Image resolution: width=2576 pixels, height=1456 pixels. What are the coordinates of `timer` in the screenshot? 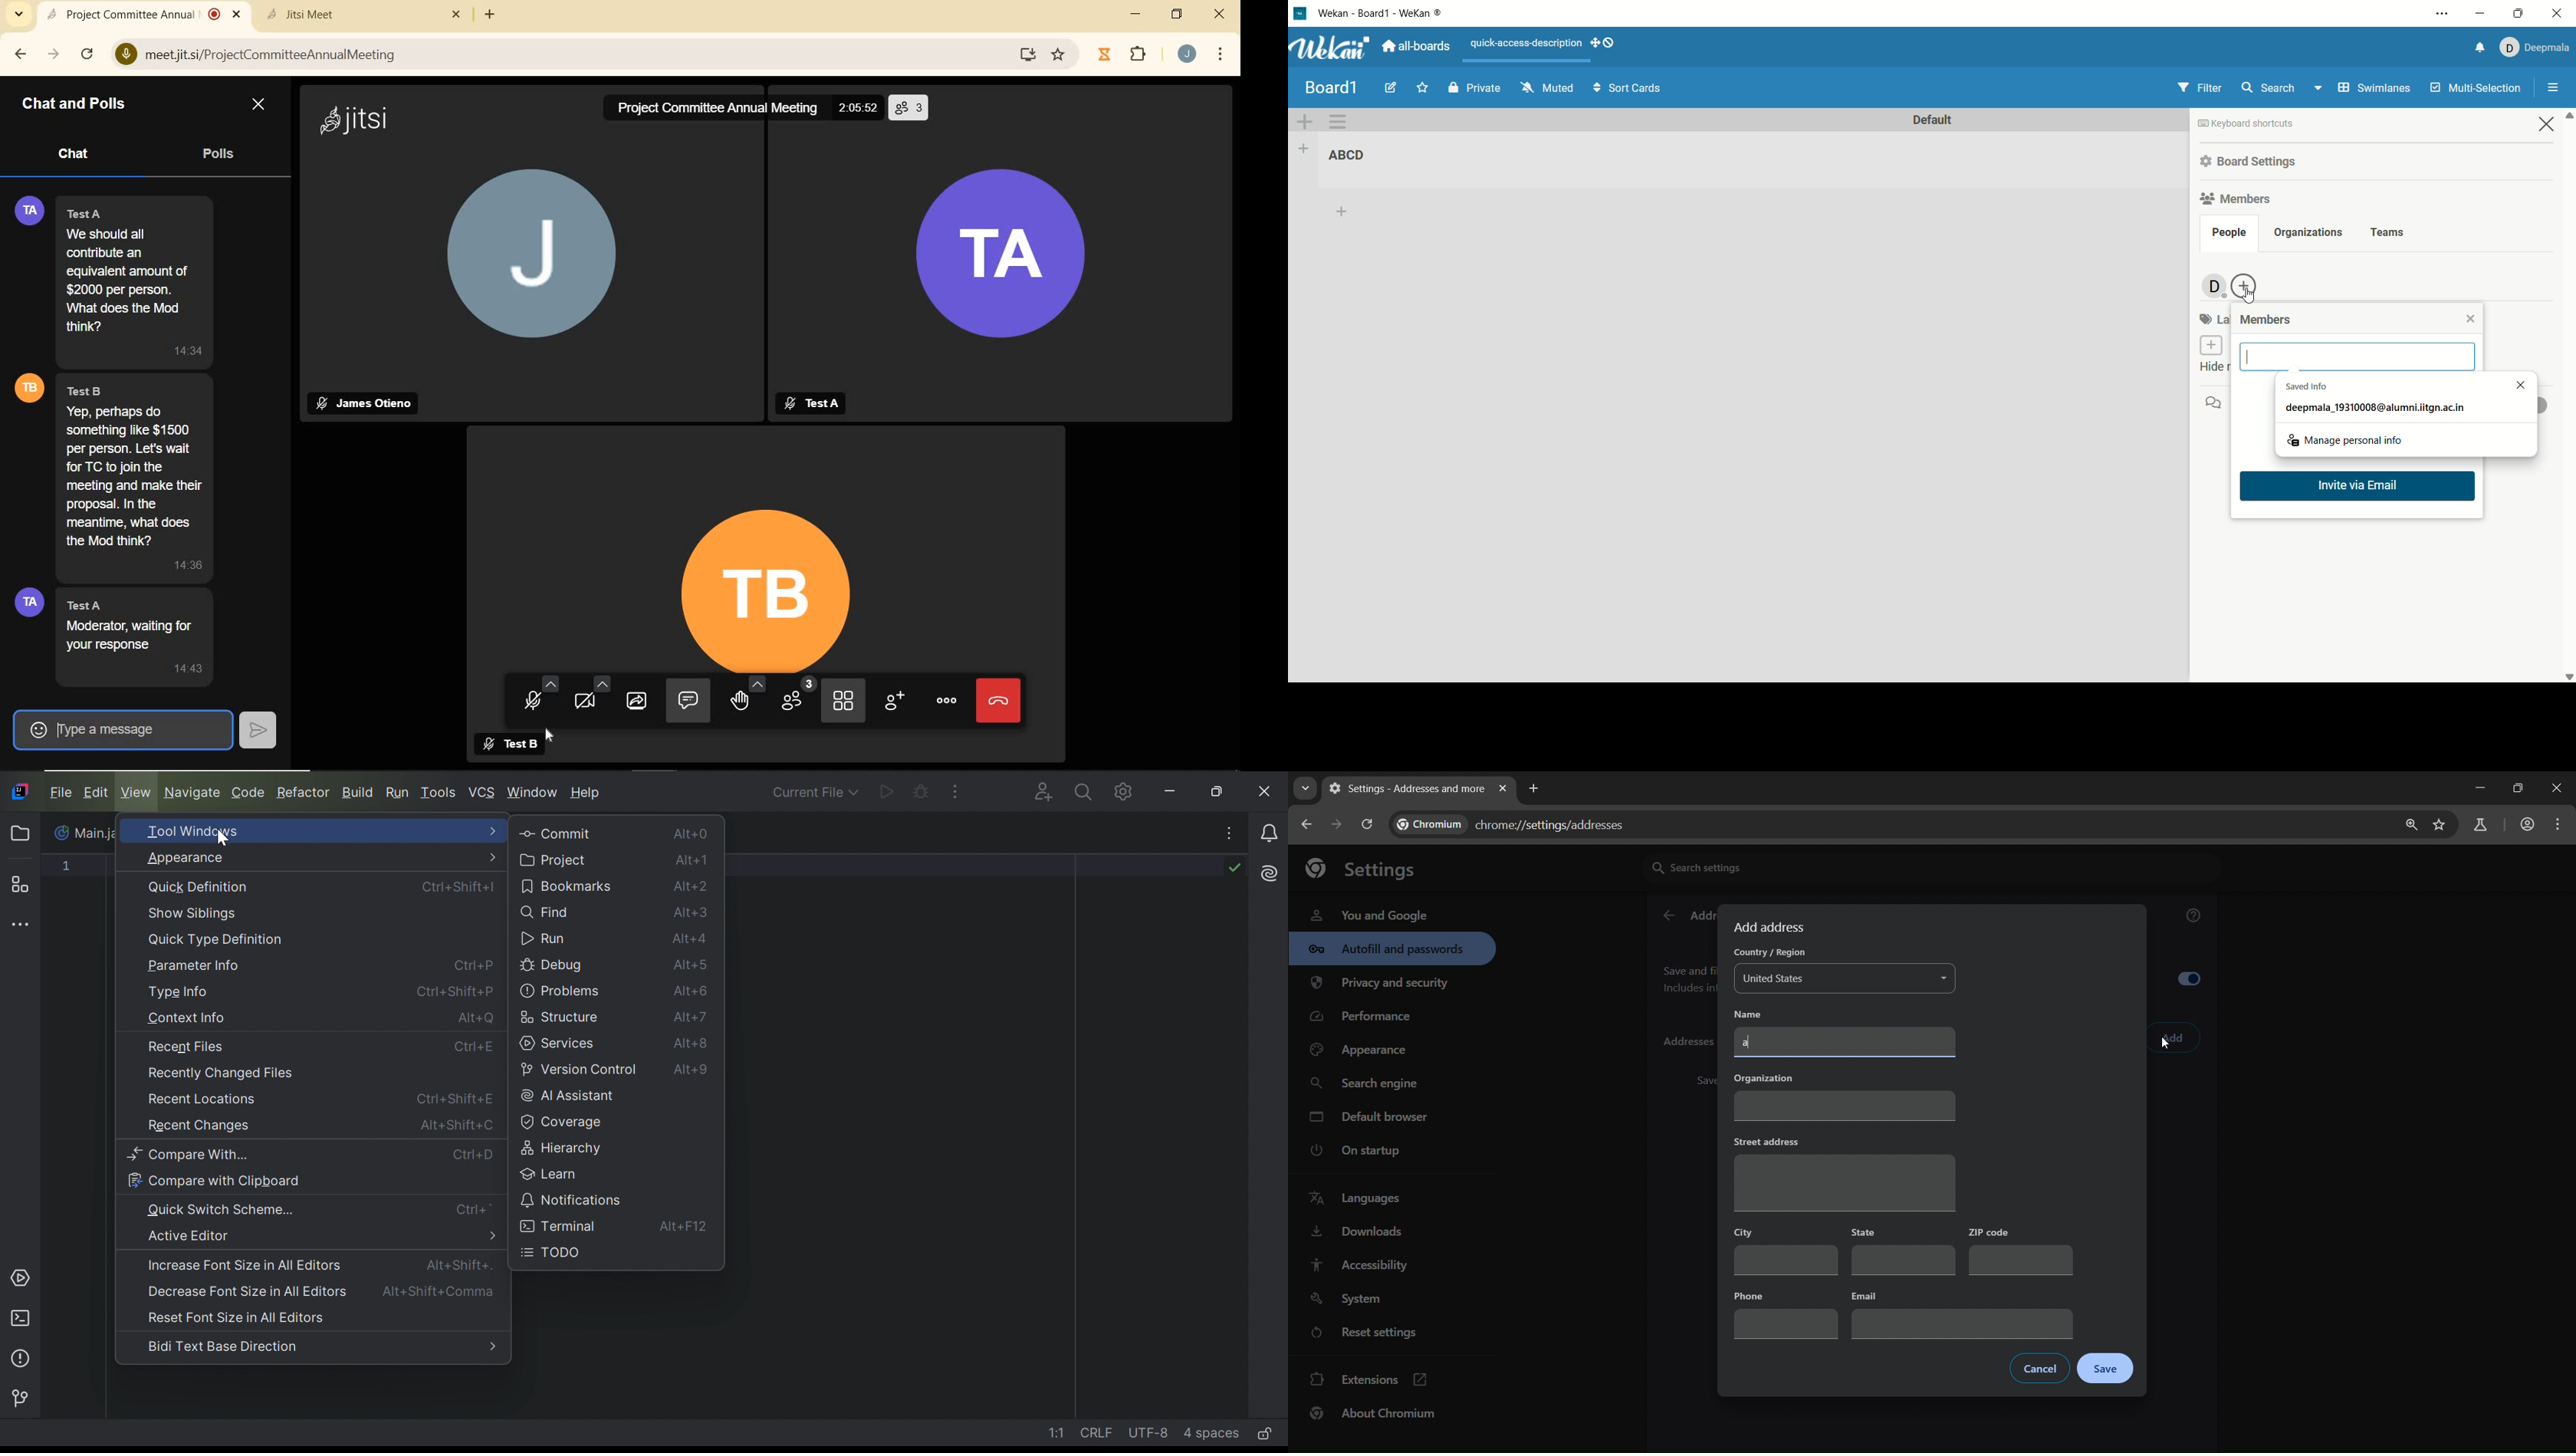 It's located at (860, 106).